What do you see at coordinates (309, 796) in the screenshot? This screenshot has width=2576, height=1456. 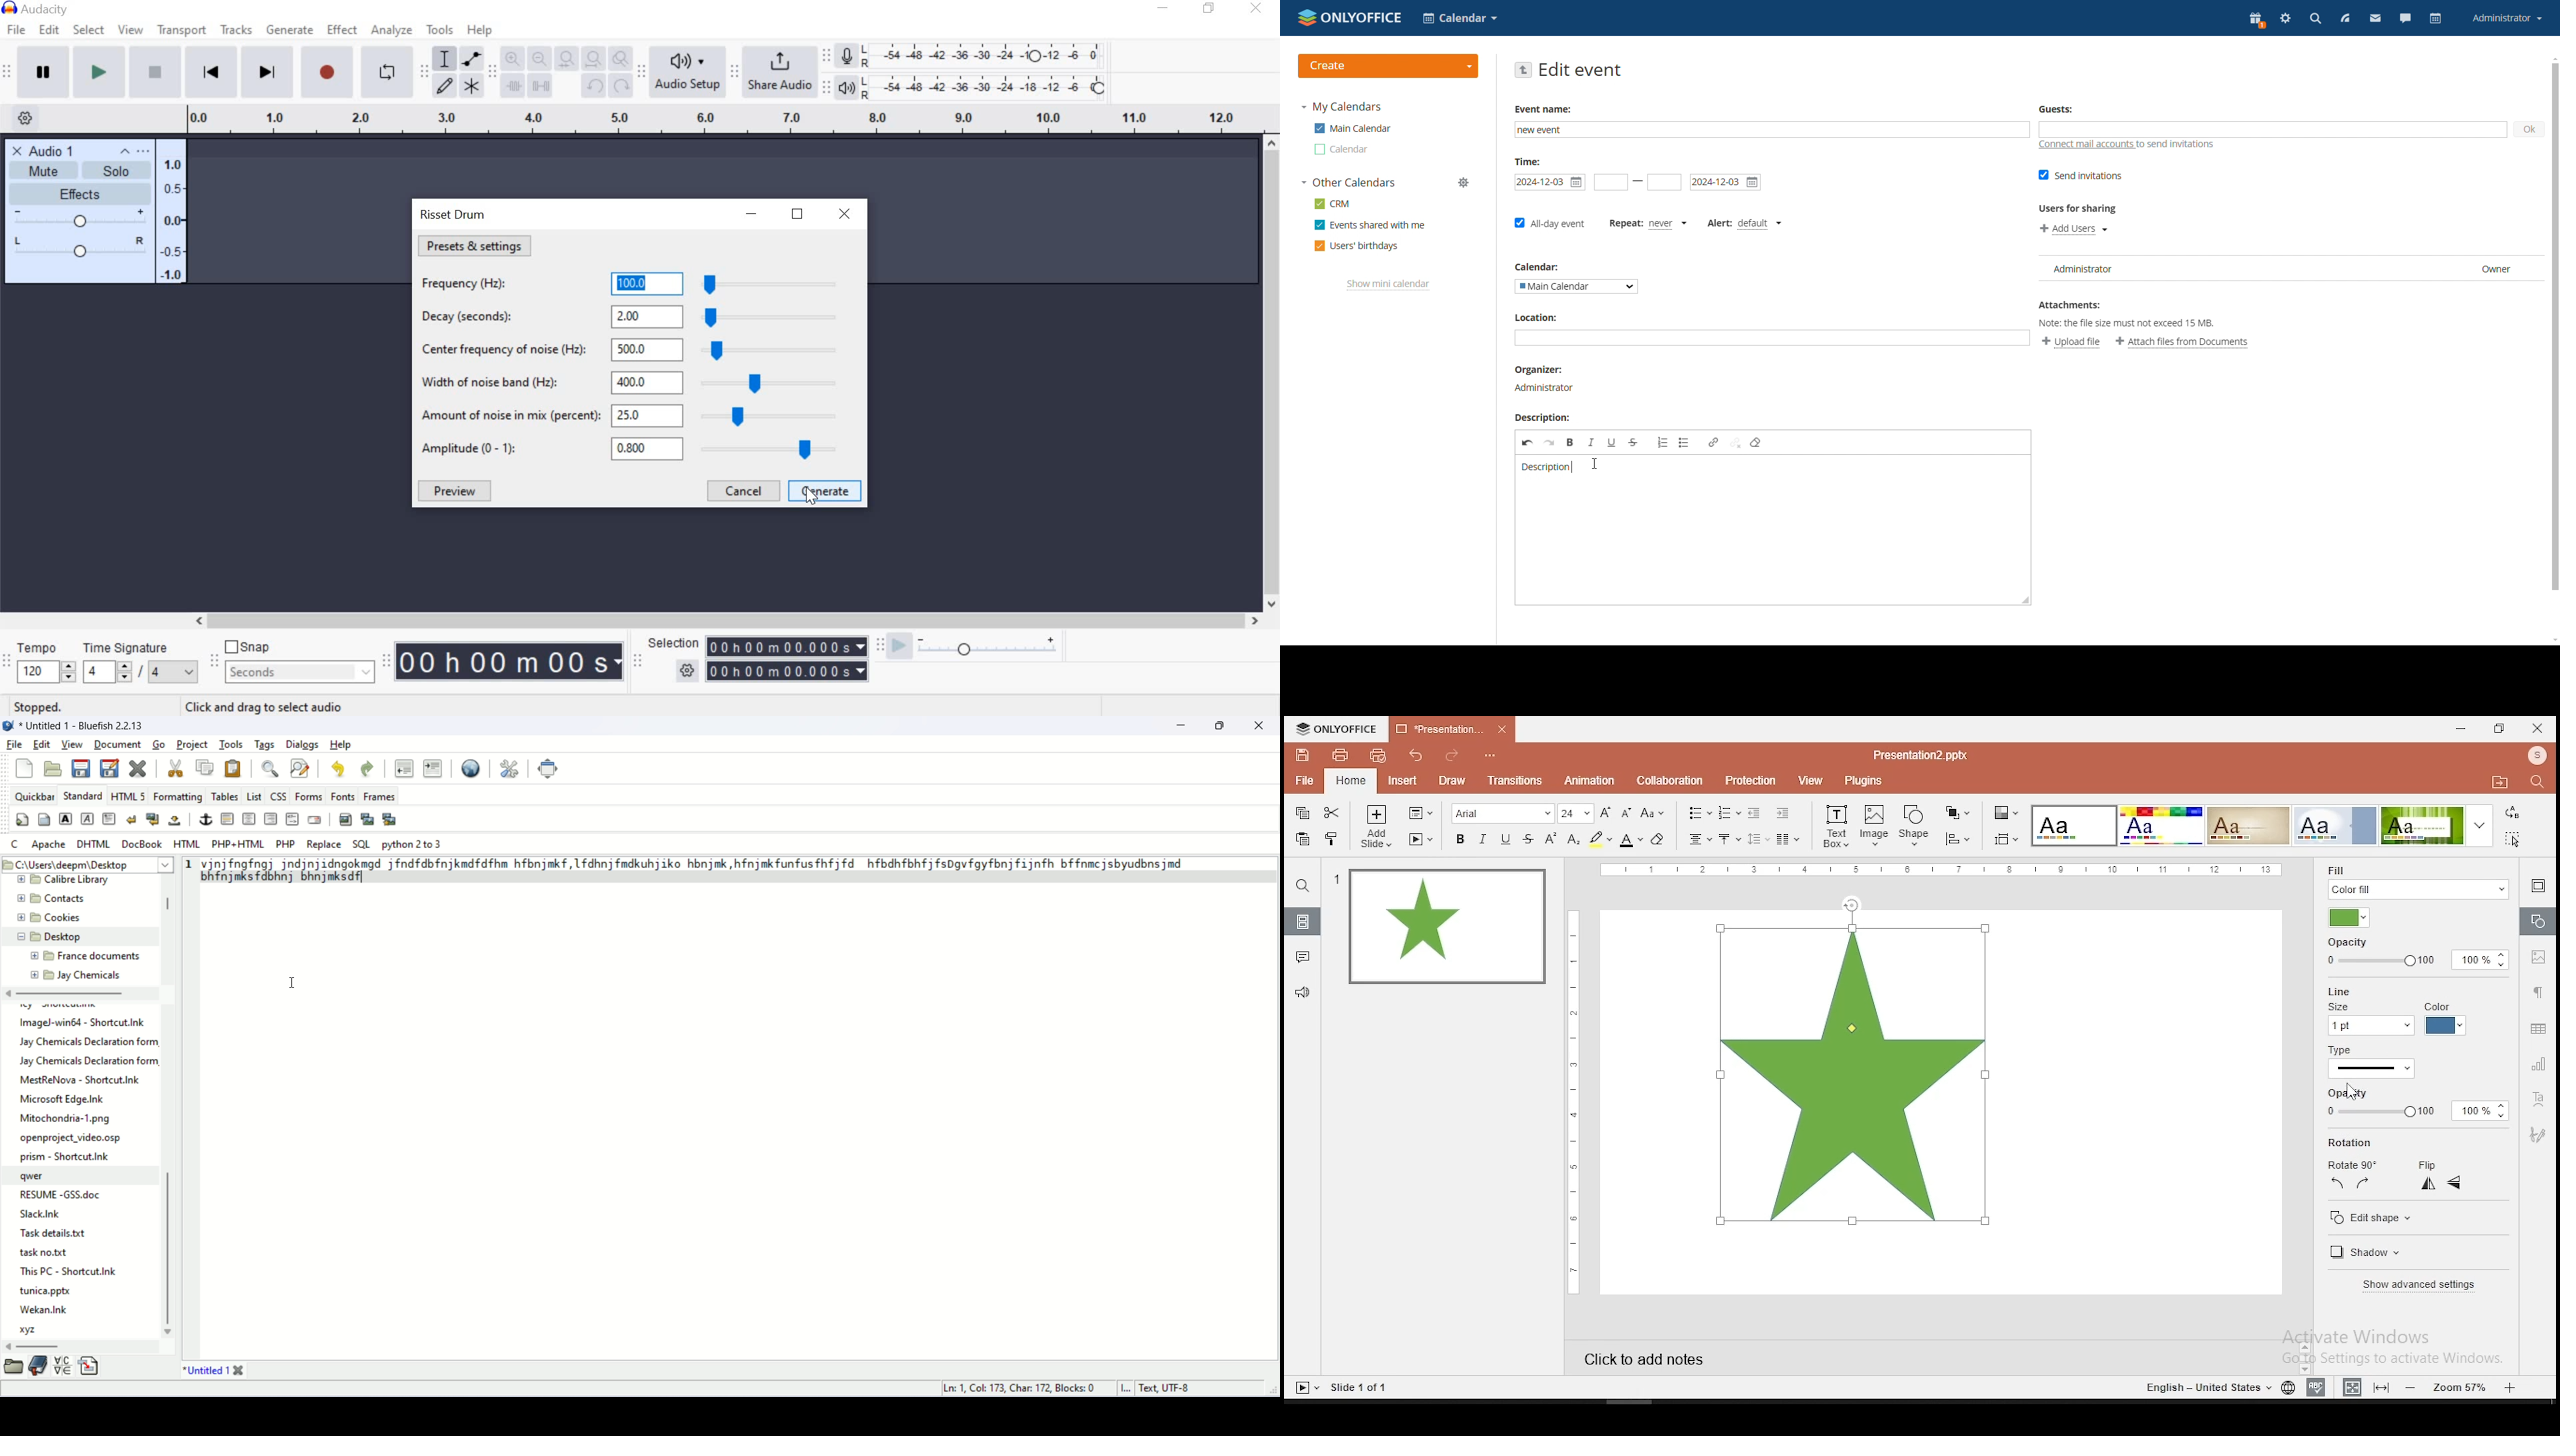 I see `forms` at bounding box center [309, 796].